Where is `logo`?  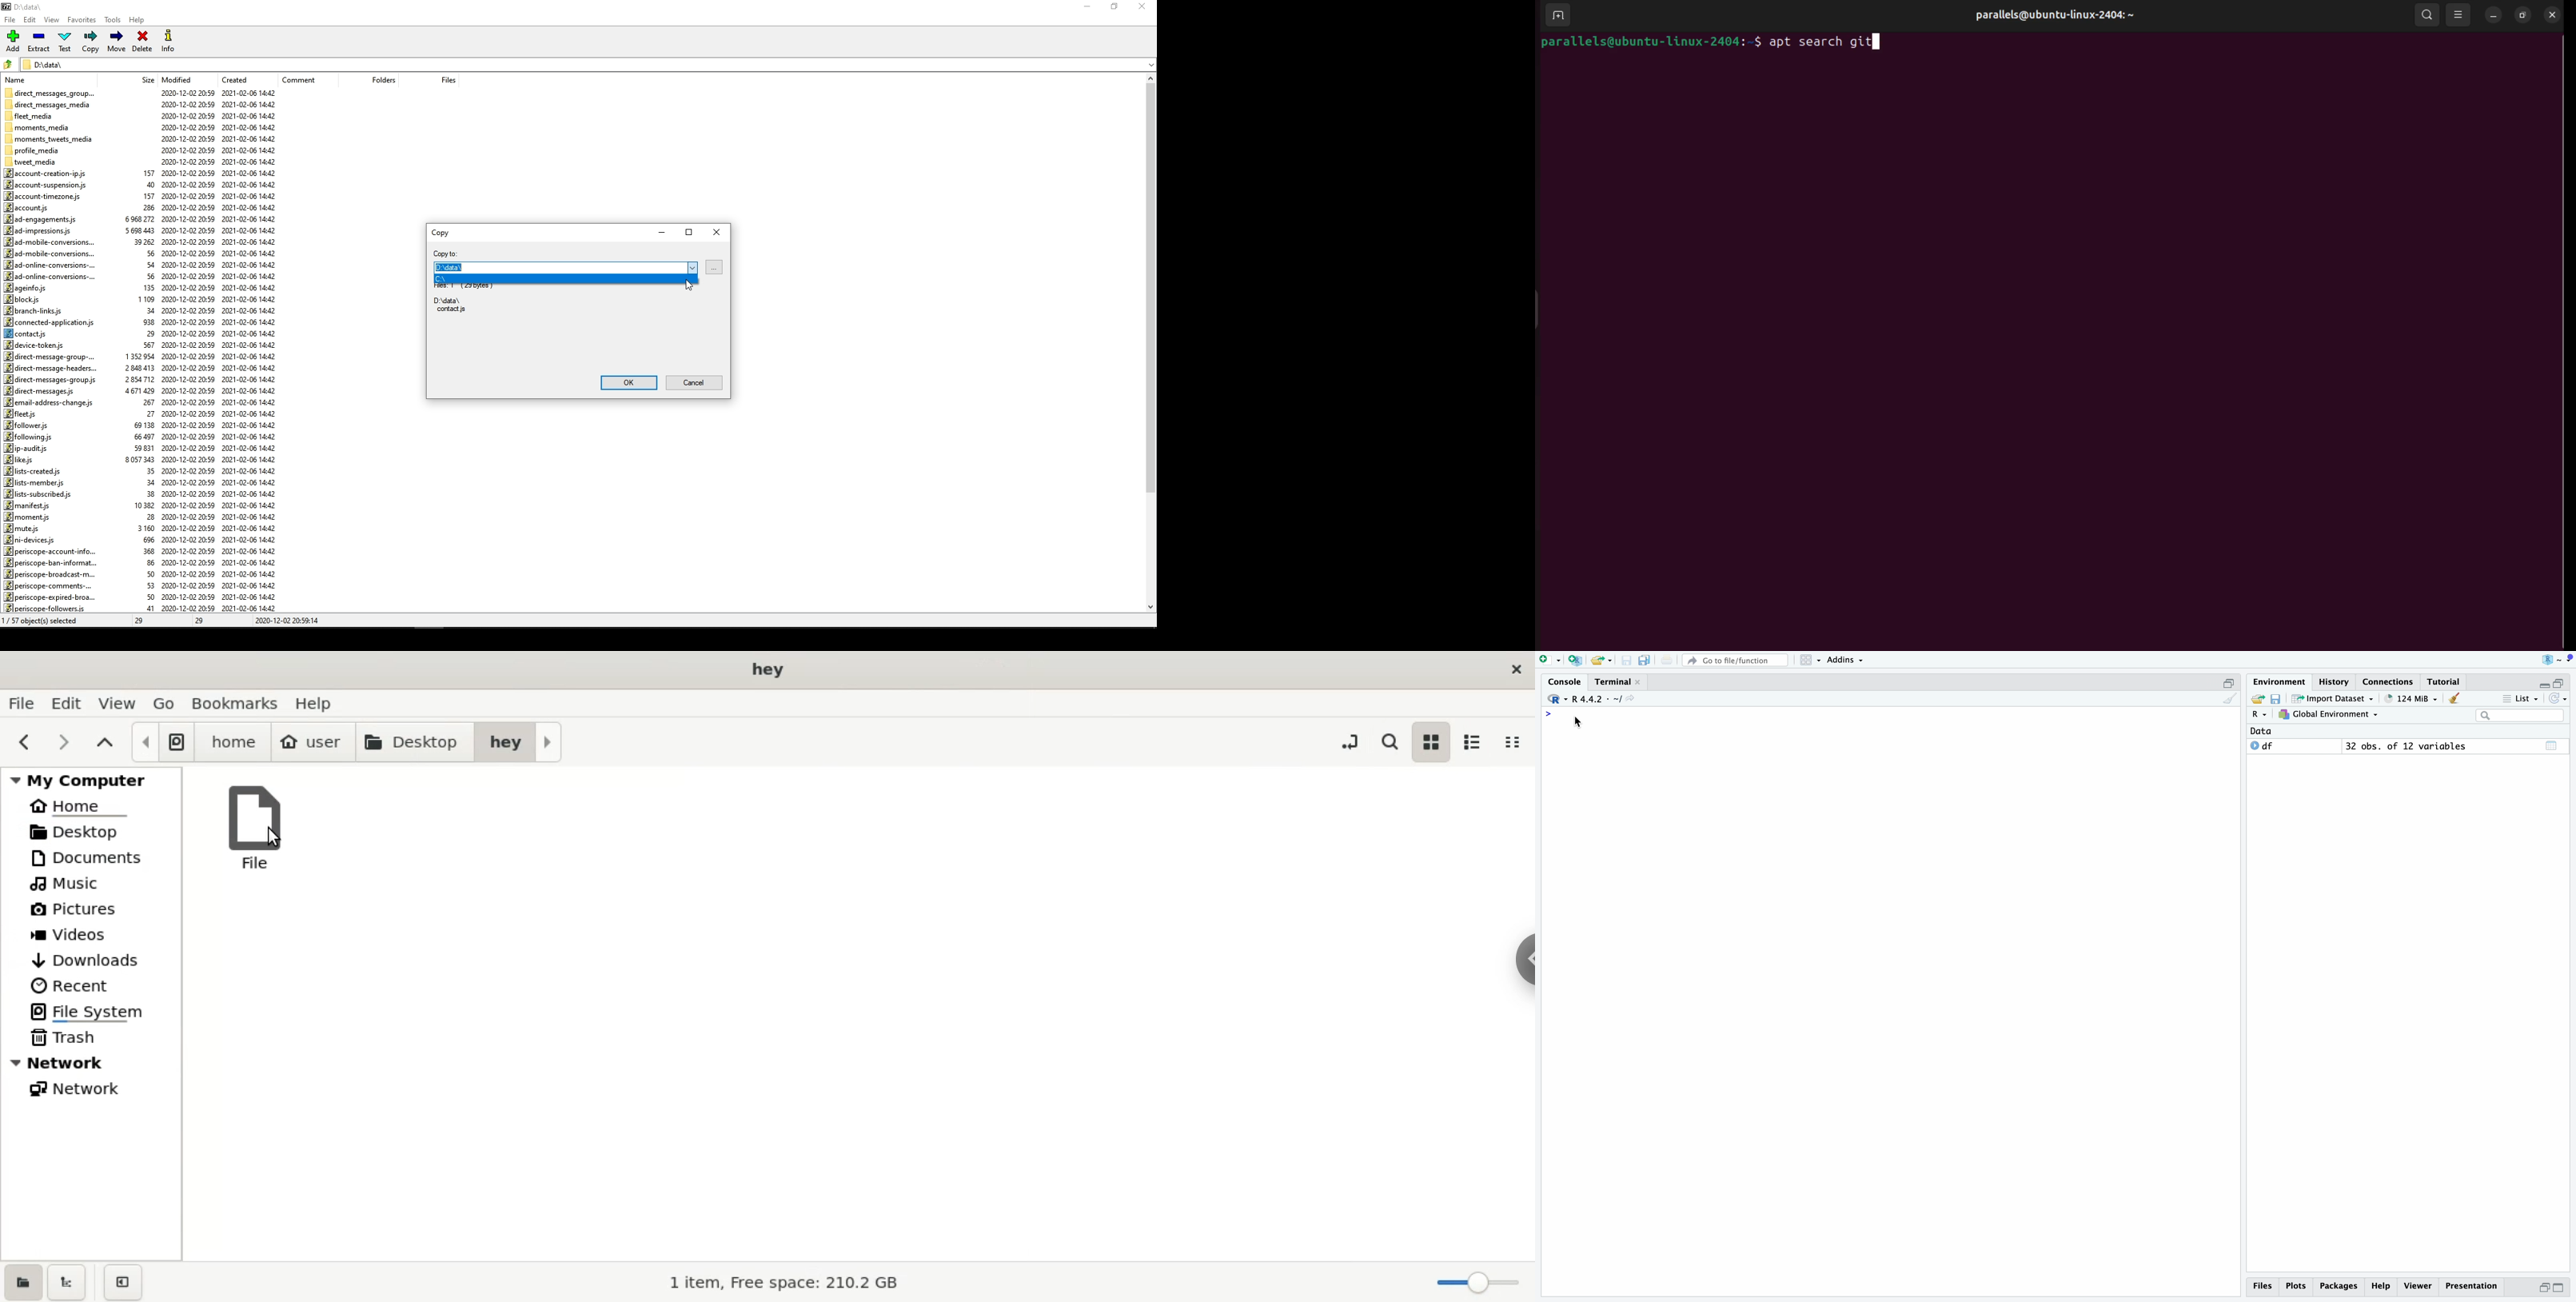
logo is located at coordinates (2558, 660).